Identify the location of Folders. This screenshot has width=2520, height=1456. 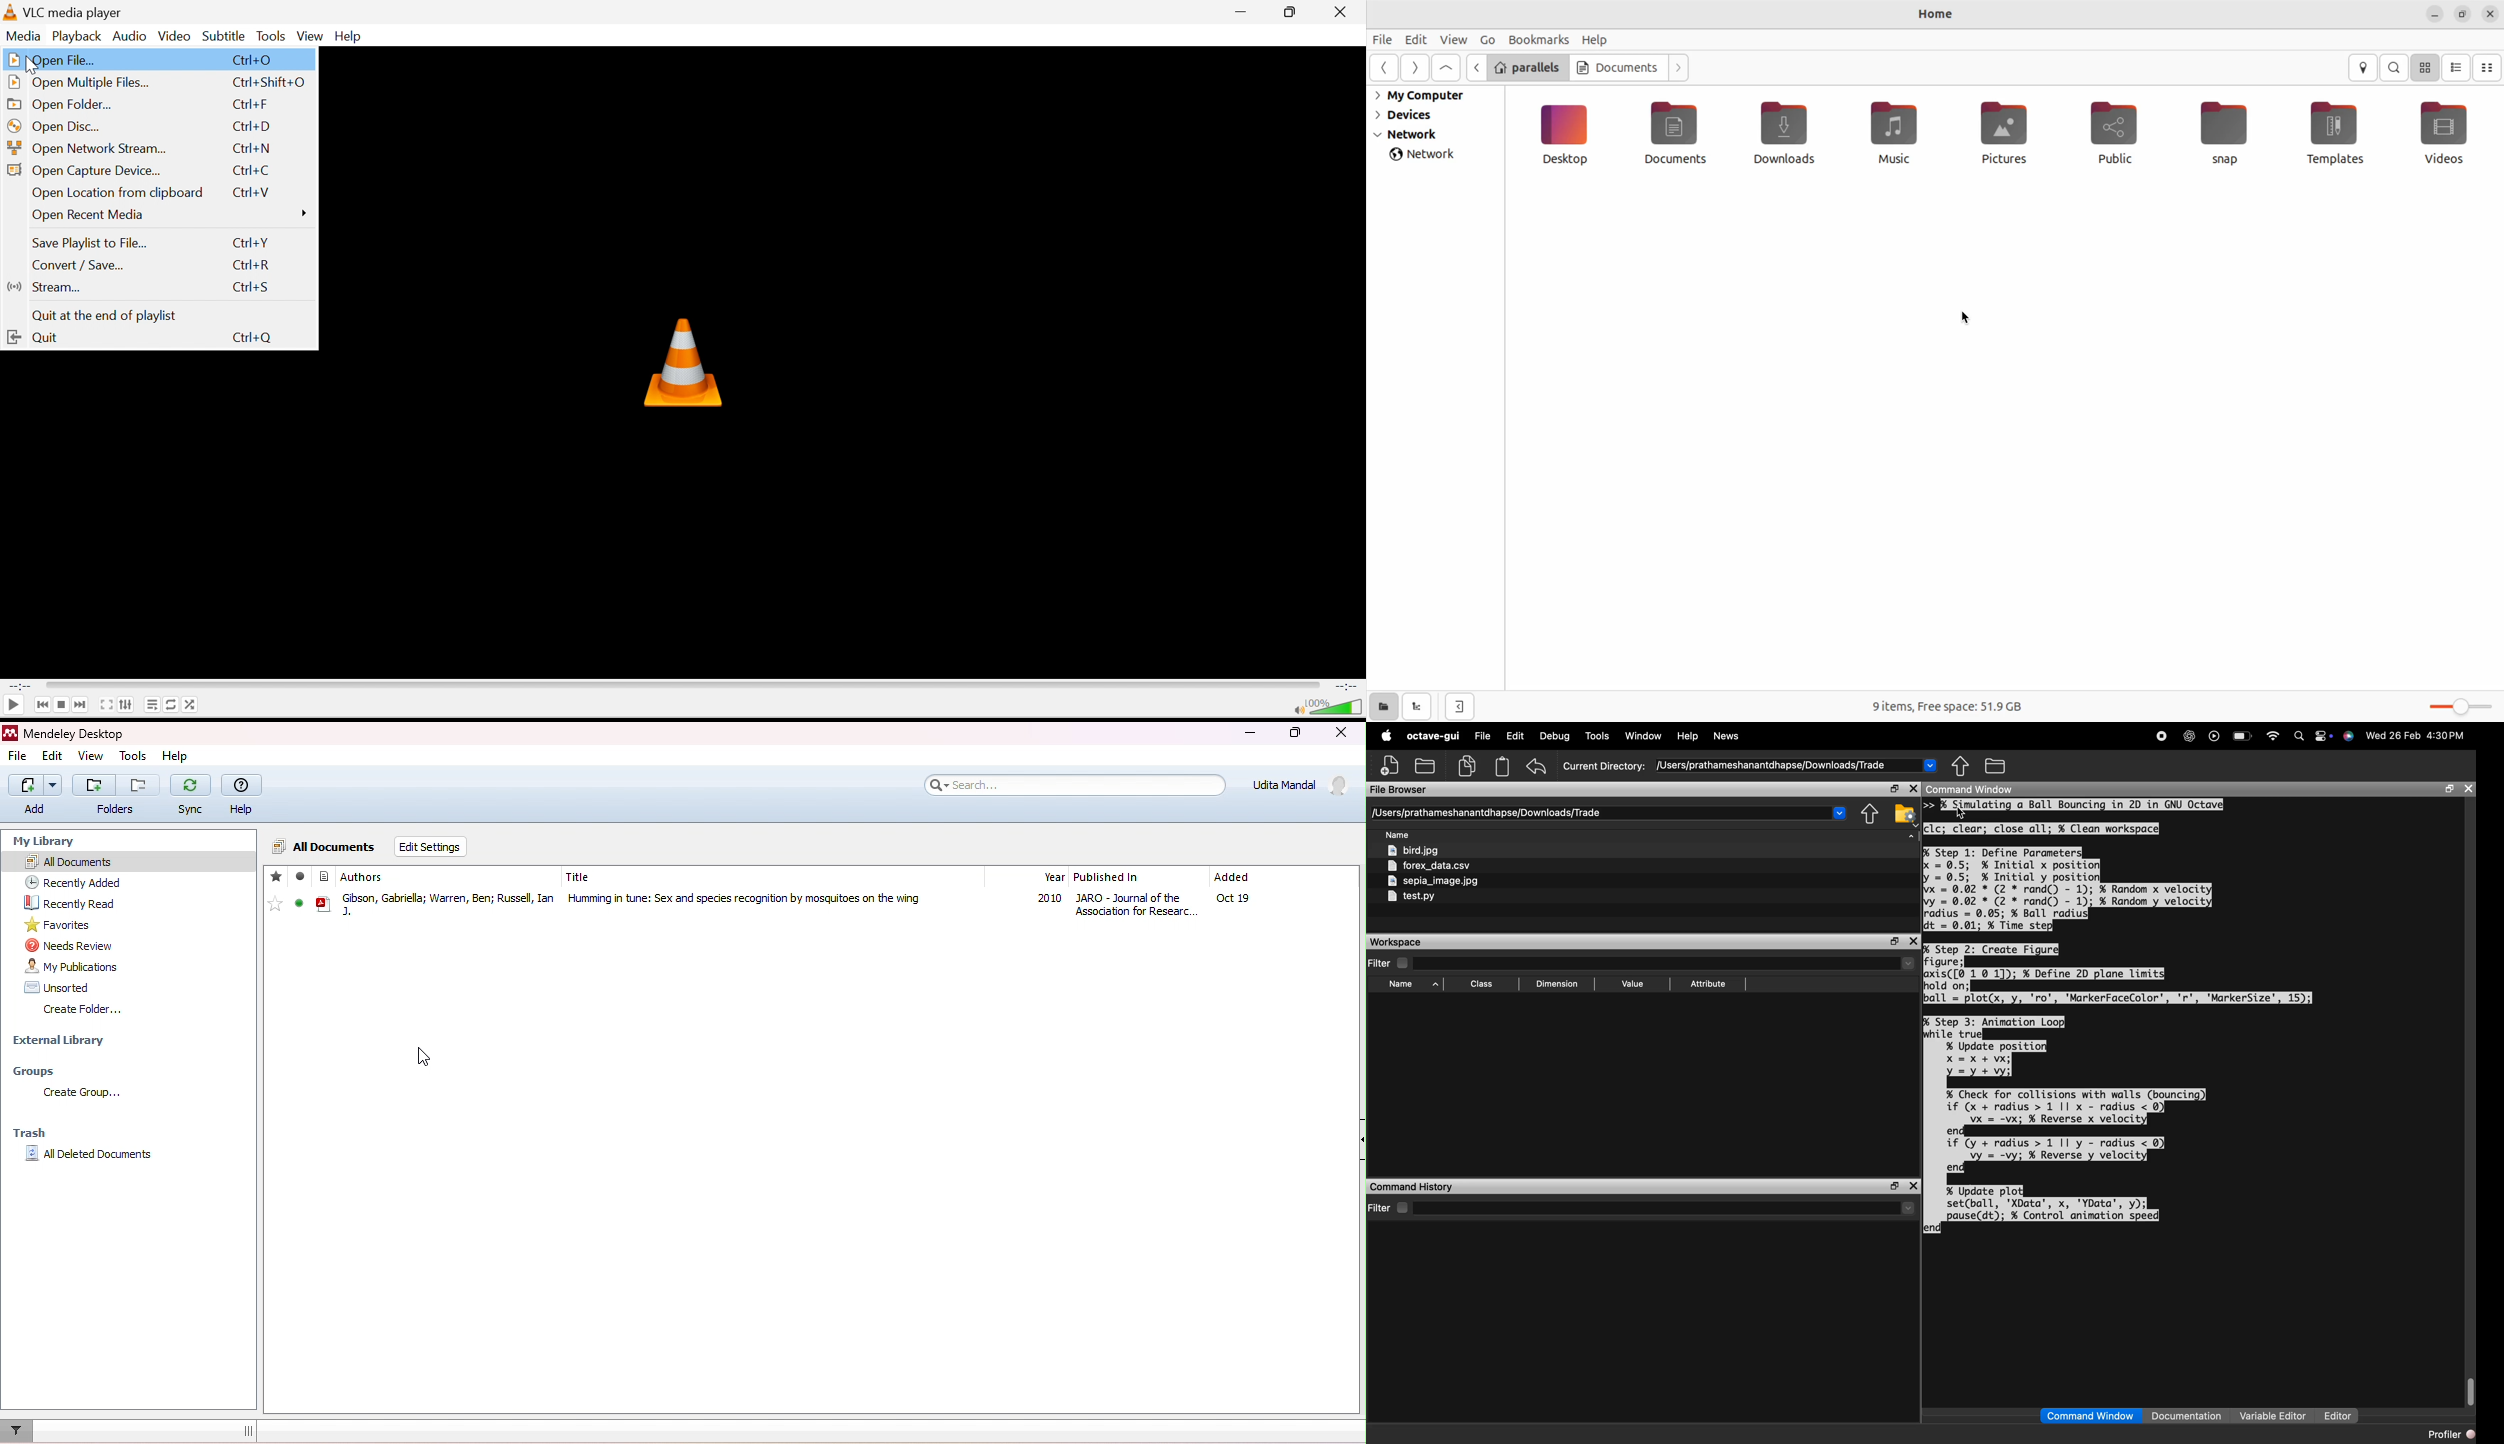
(115, 808).